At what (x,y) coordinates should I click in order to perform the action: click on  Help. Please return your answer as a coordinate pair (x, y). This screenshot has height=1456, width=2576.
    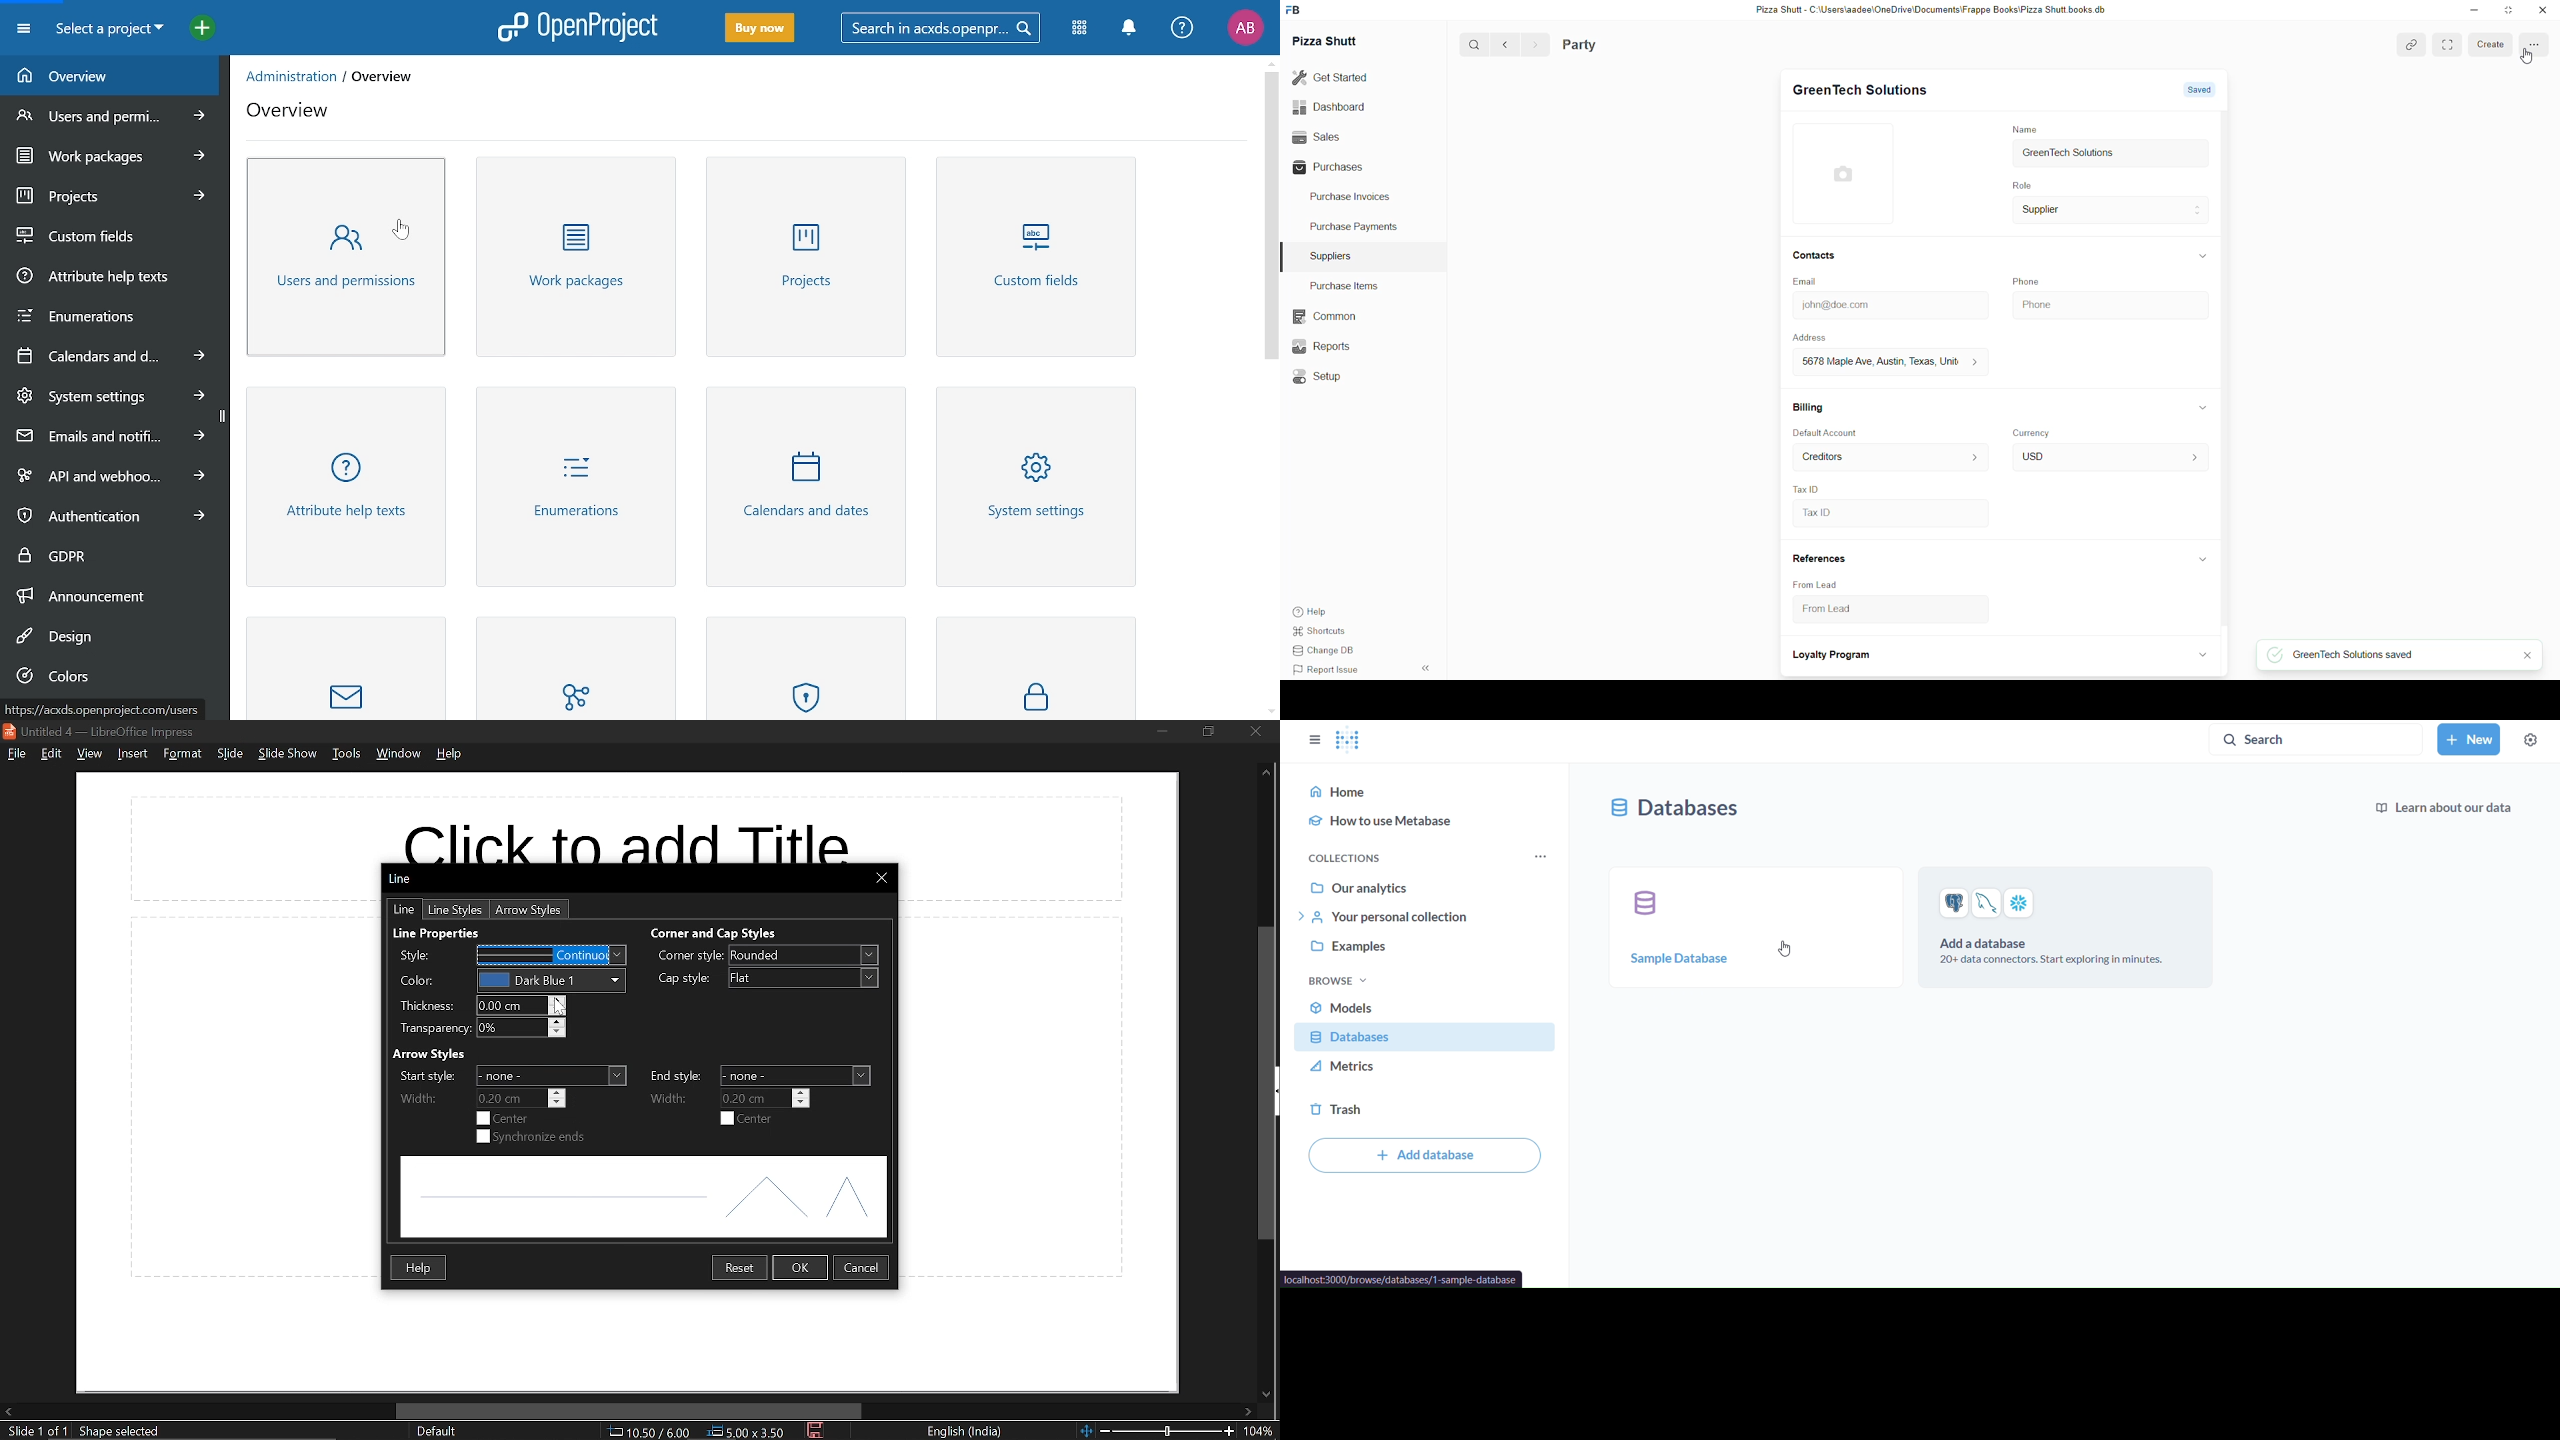
    Looking at the image, I should click on (1329, 612).